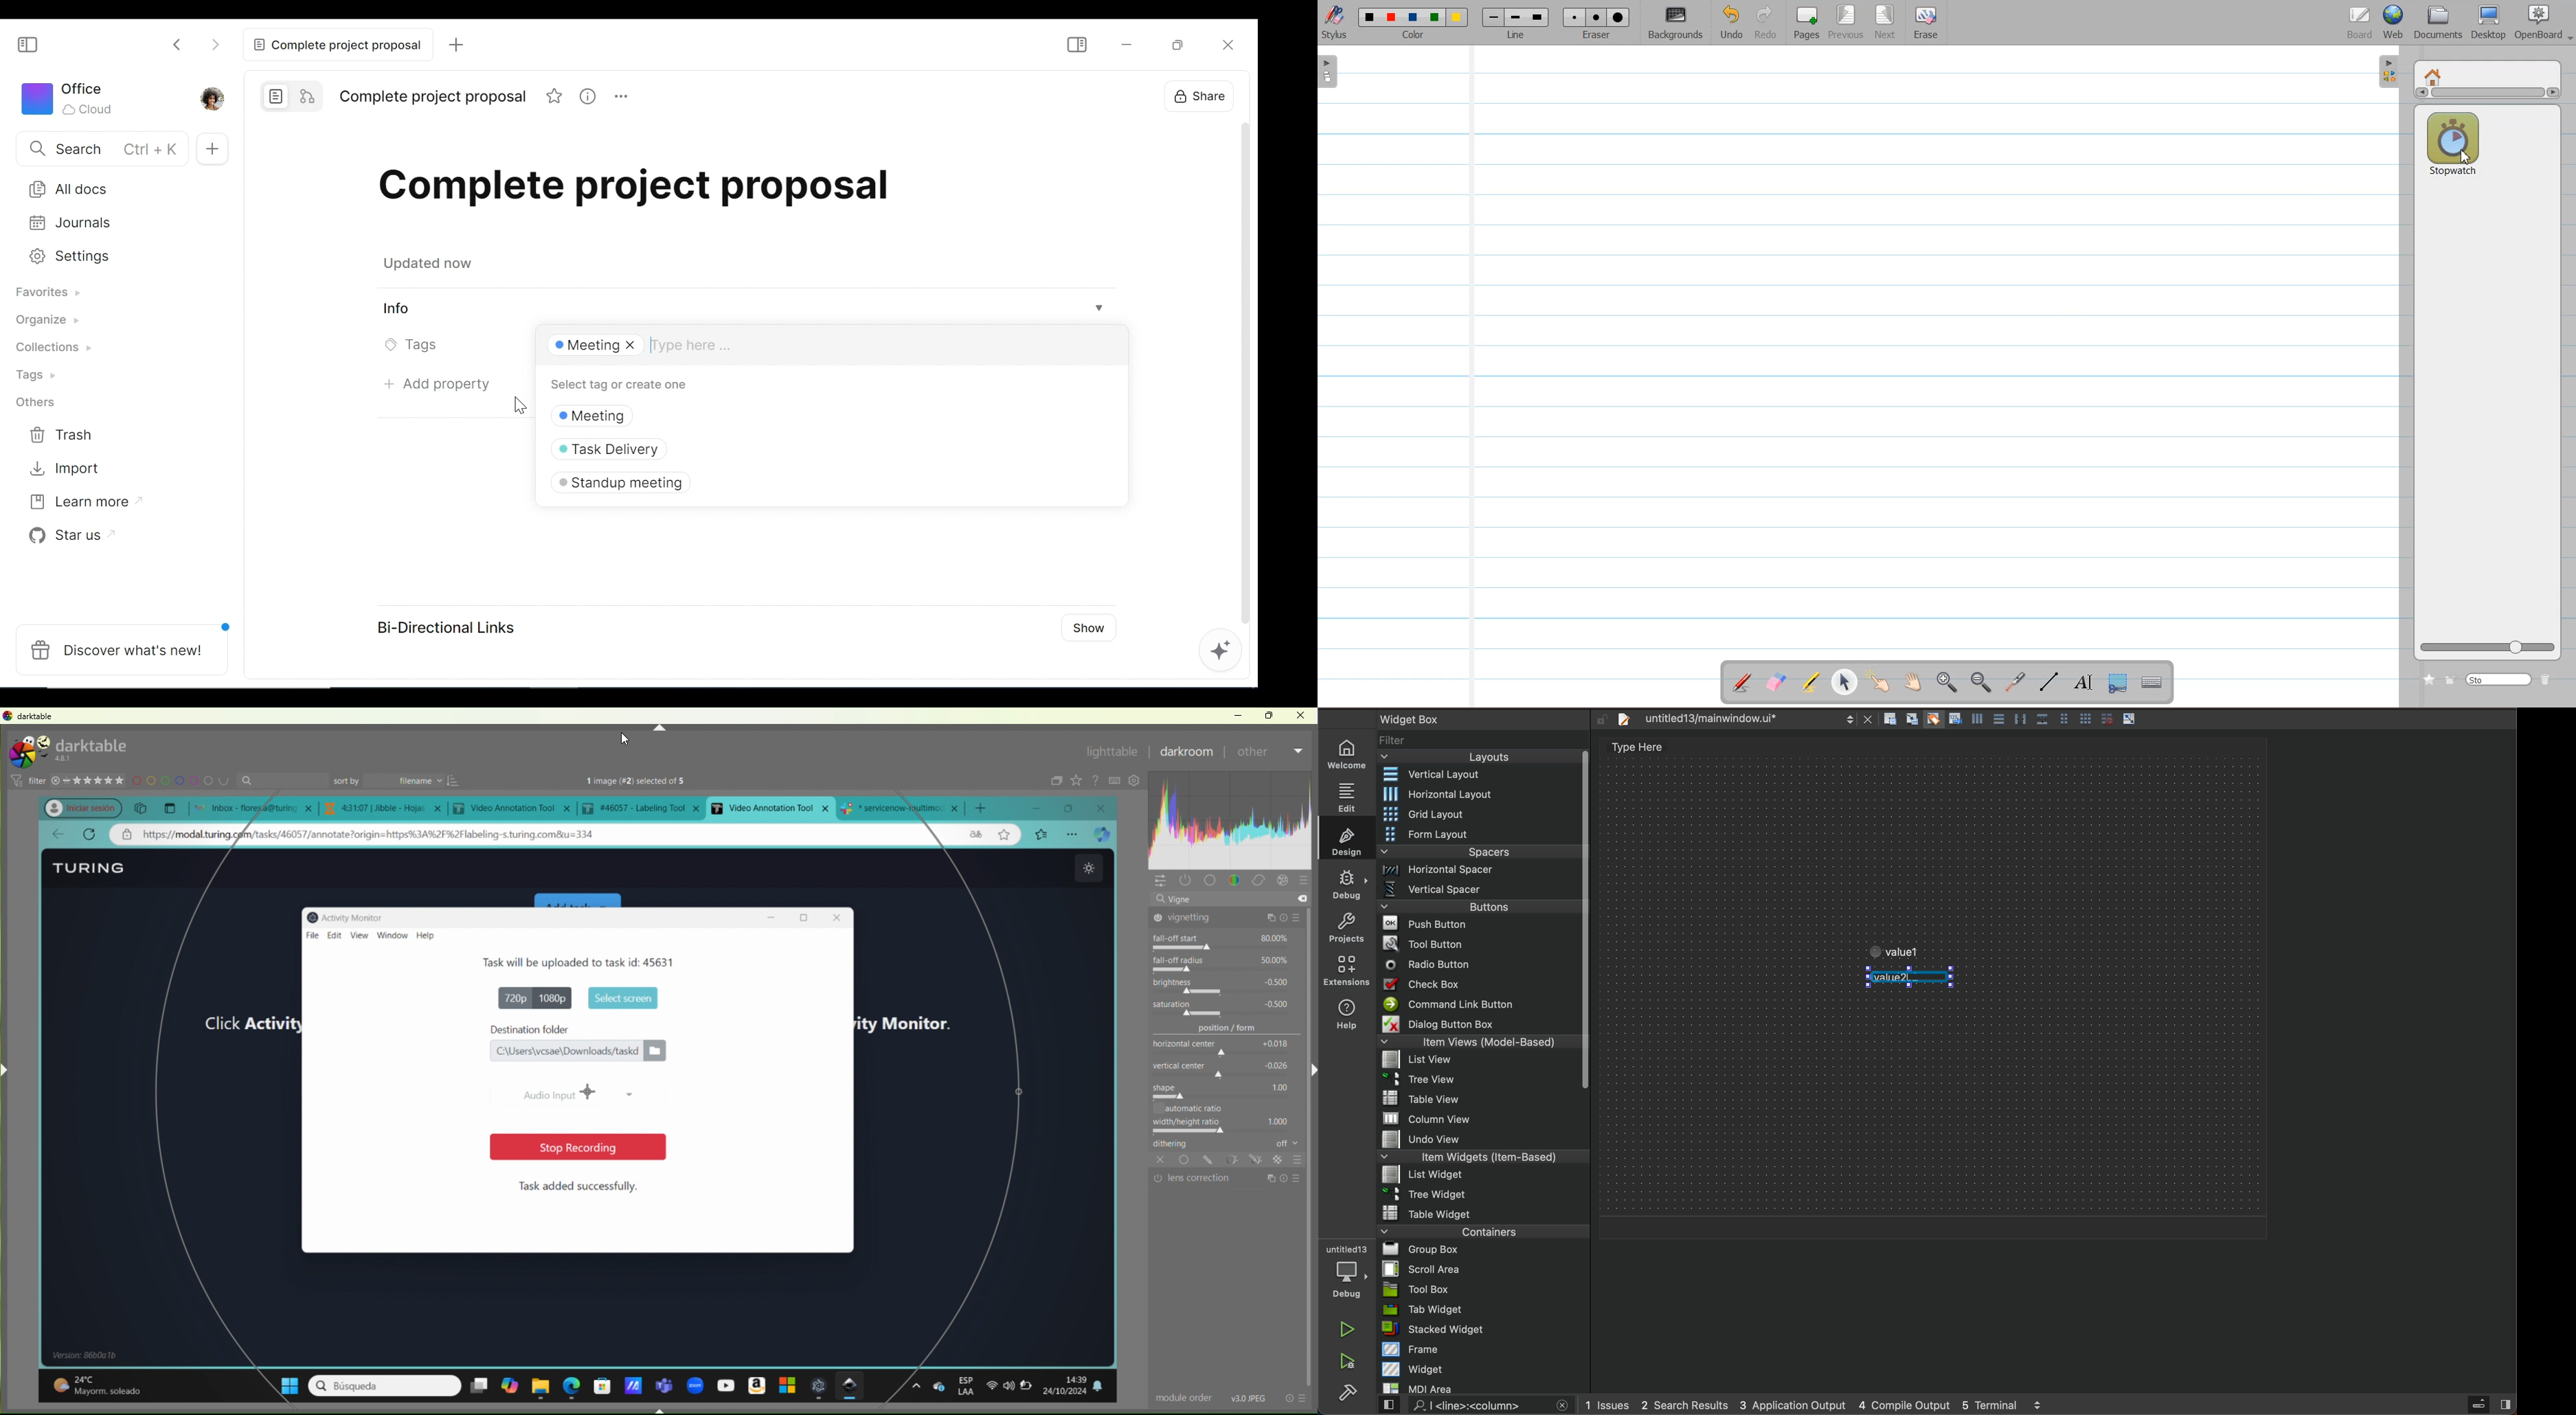  Describe the element at coordinates (57, 295) in the screenshot. I see `Favorites` at that location.